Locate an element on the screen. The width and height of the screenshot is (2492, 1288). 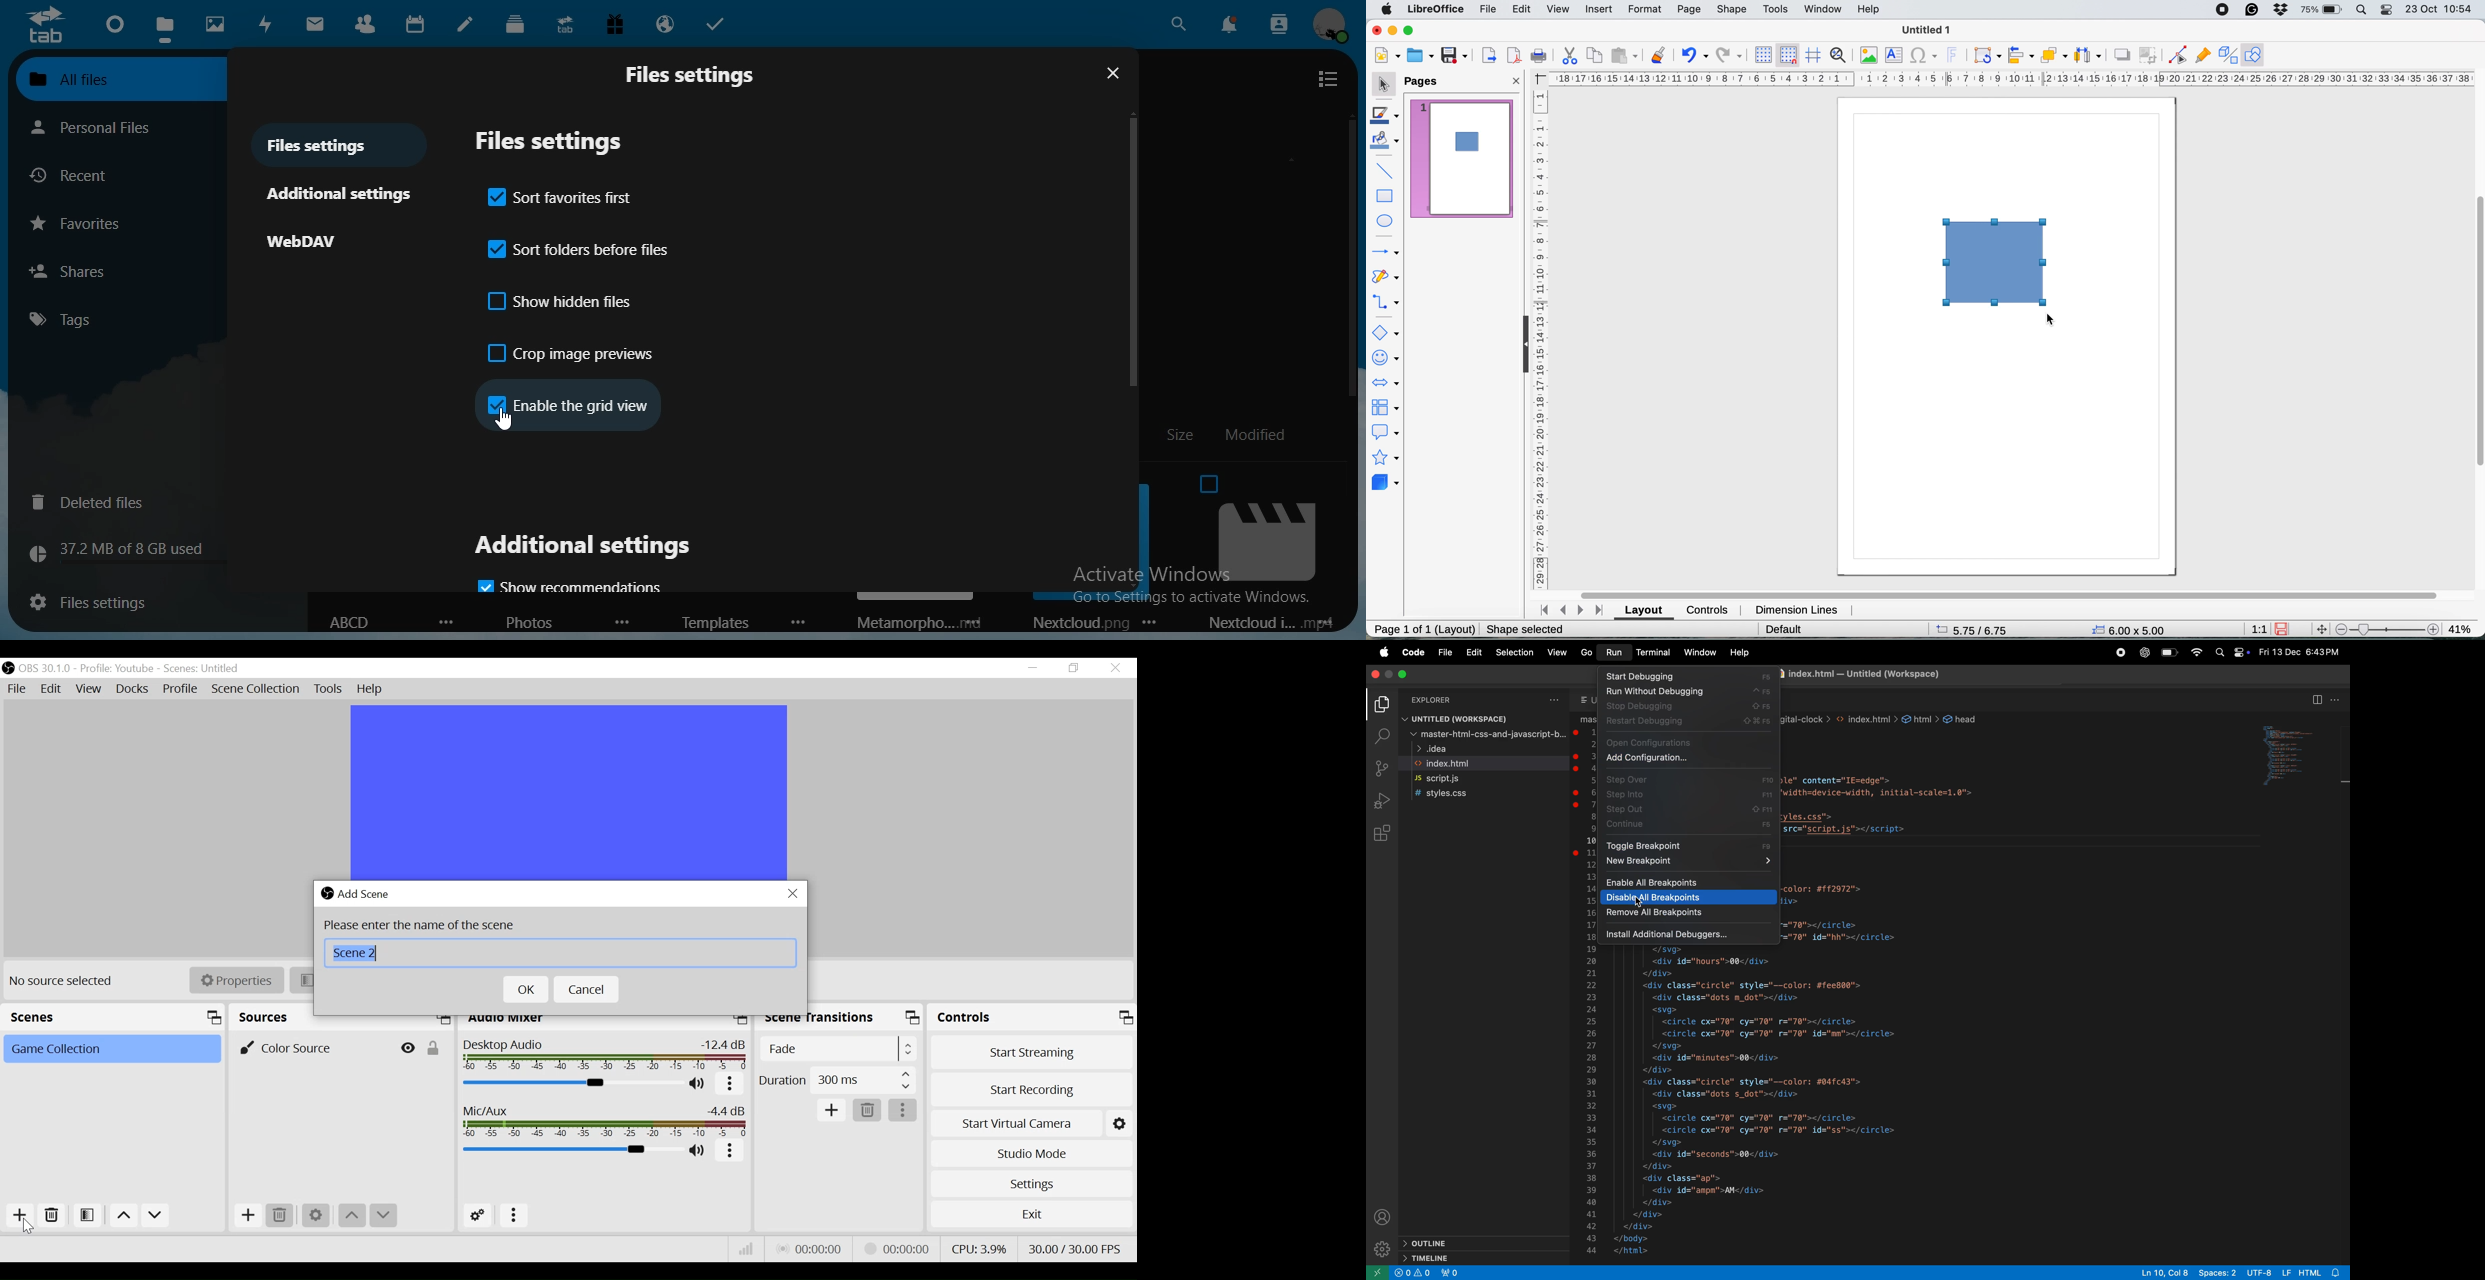
(un)mute is located at coordinates (699, 1085).